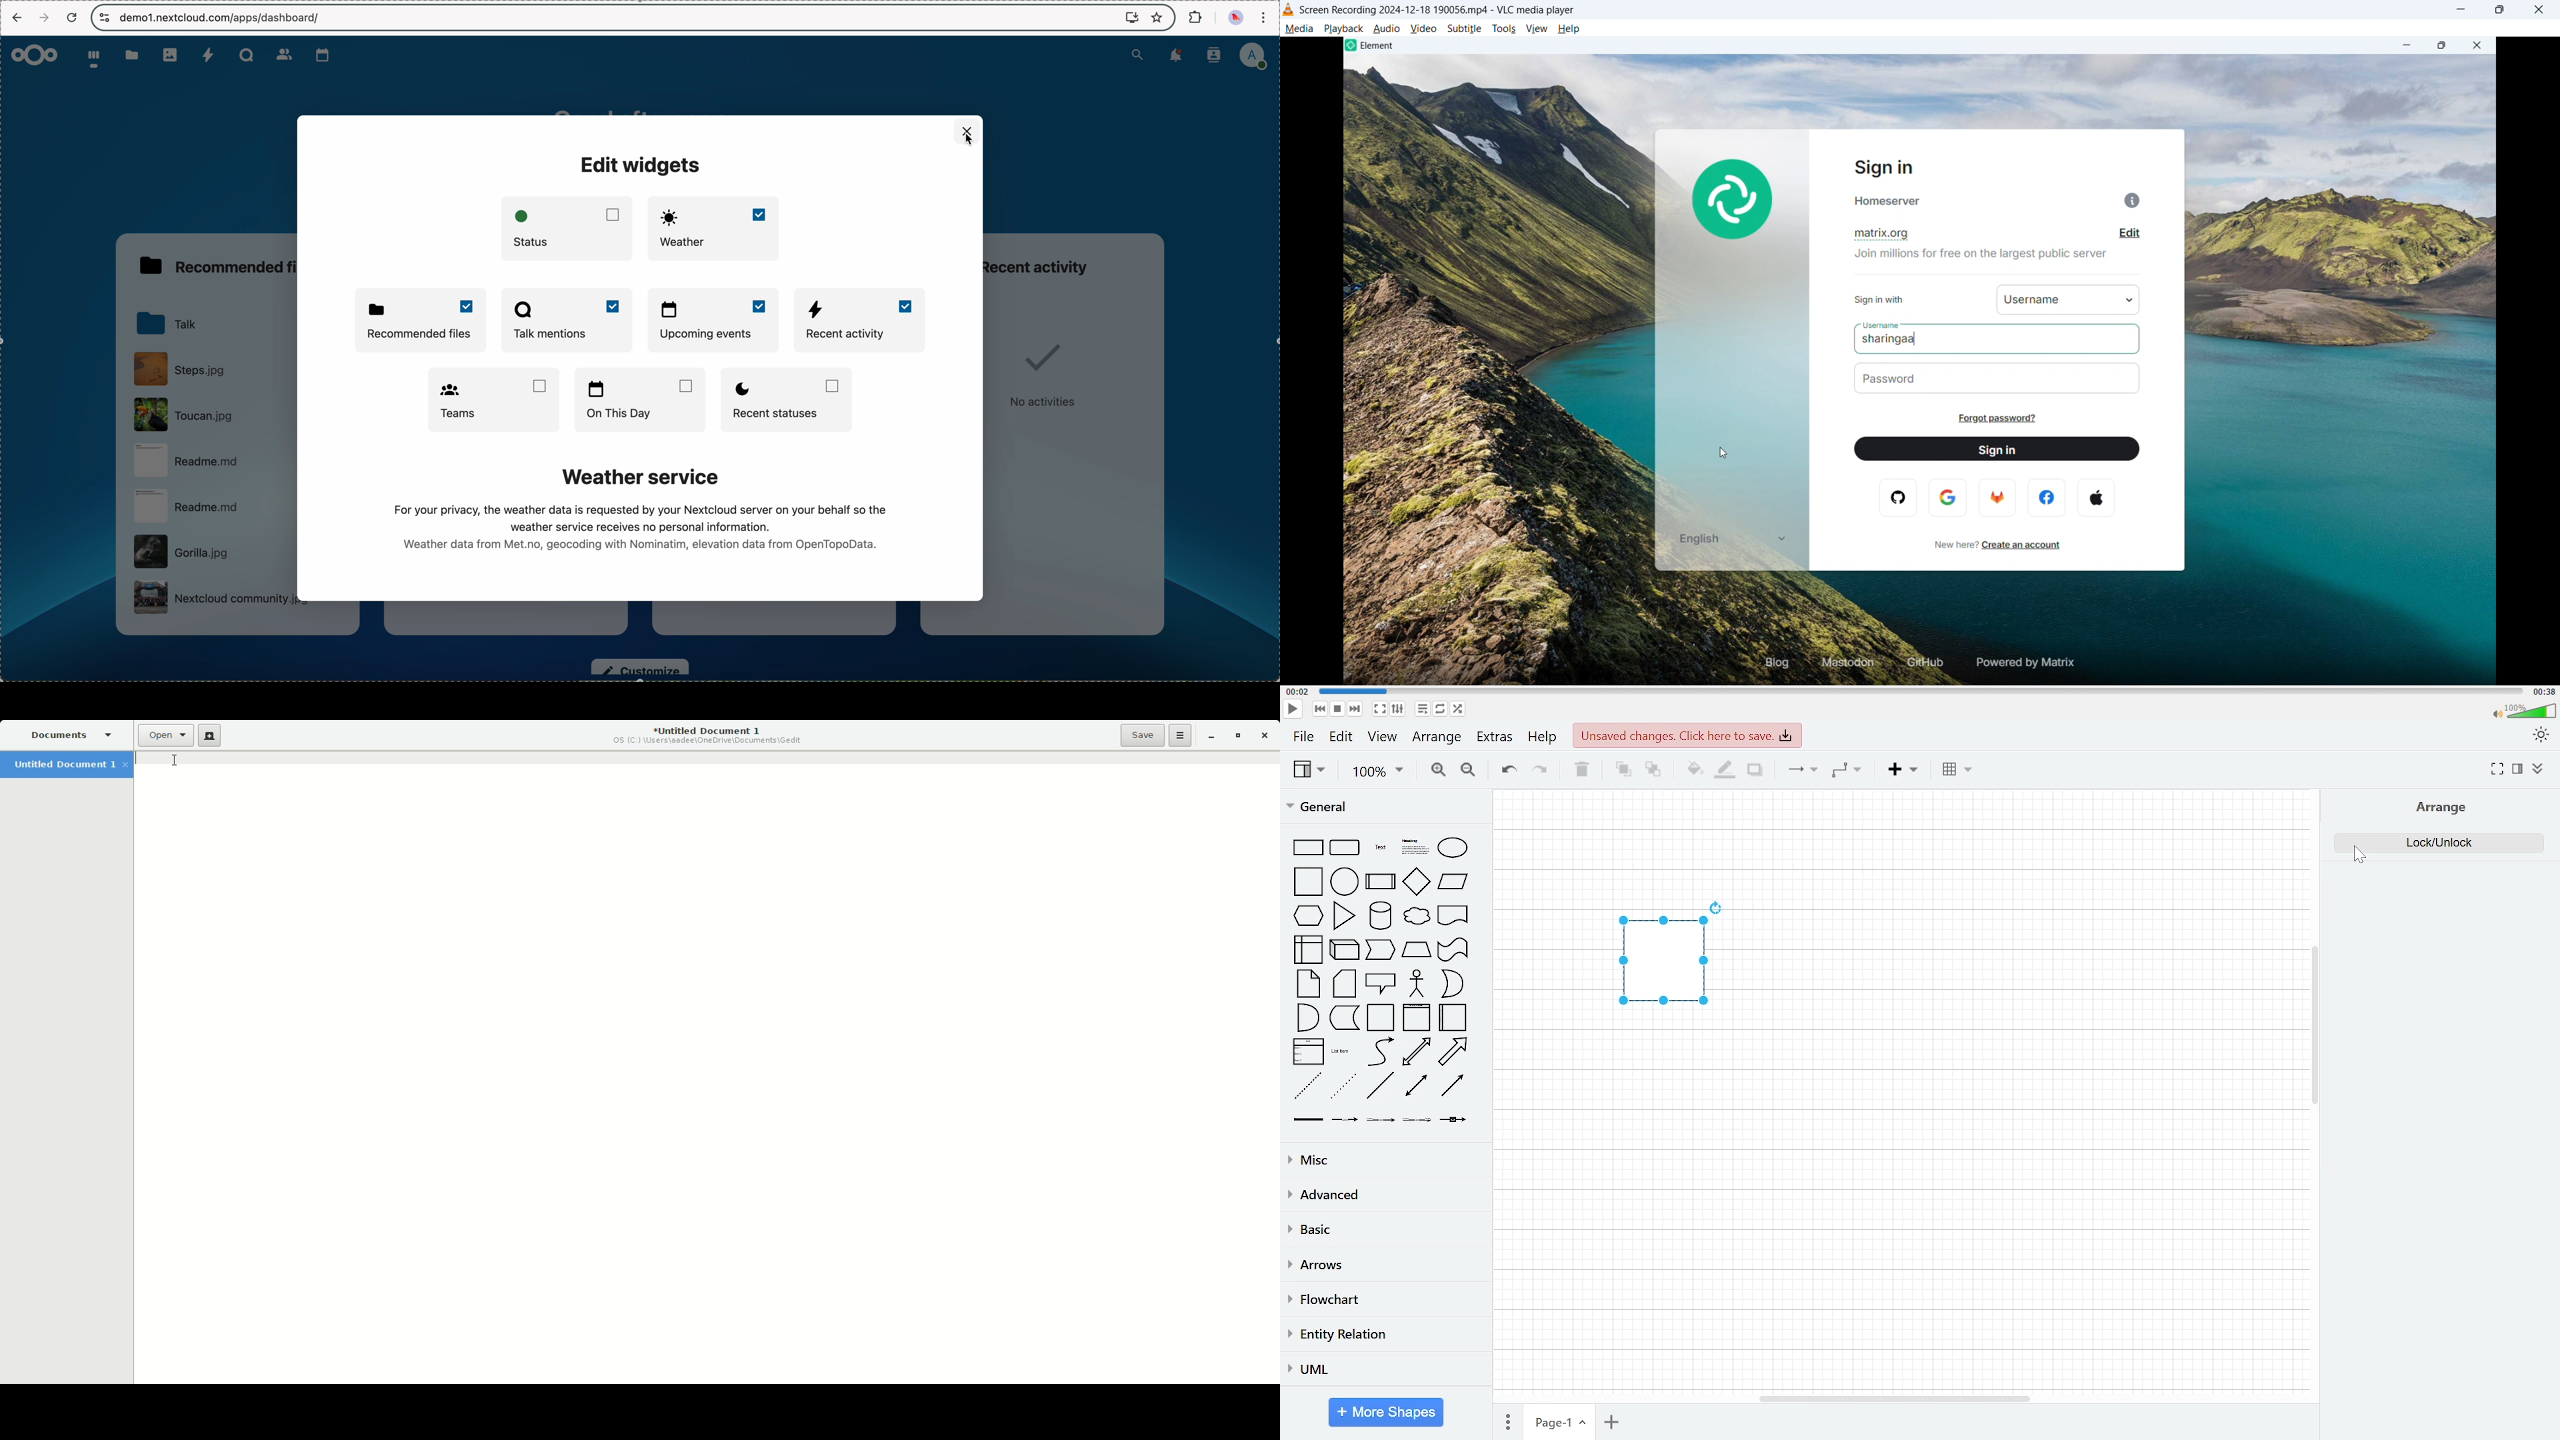  I want to click on basic, so click(1383, 1229).